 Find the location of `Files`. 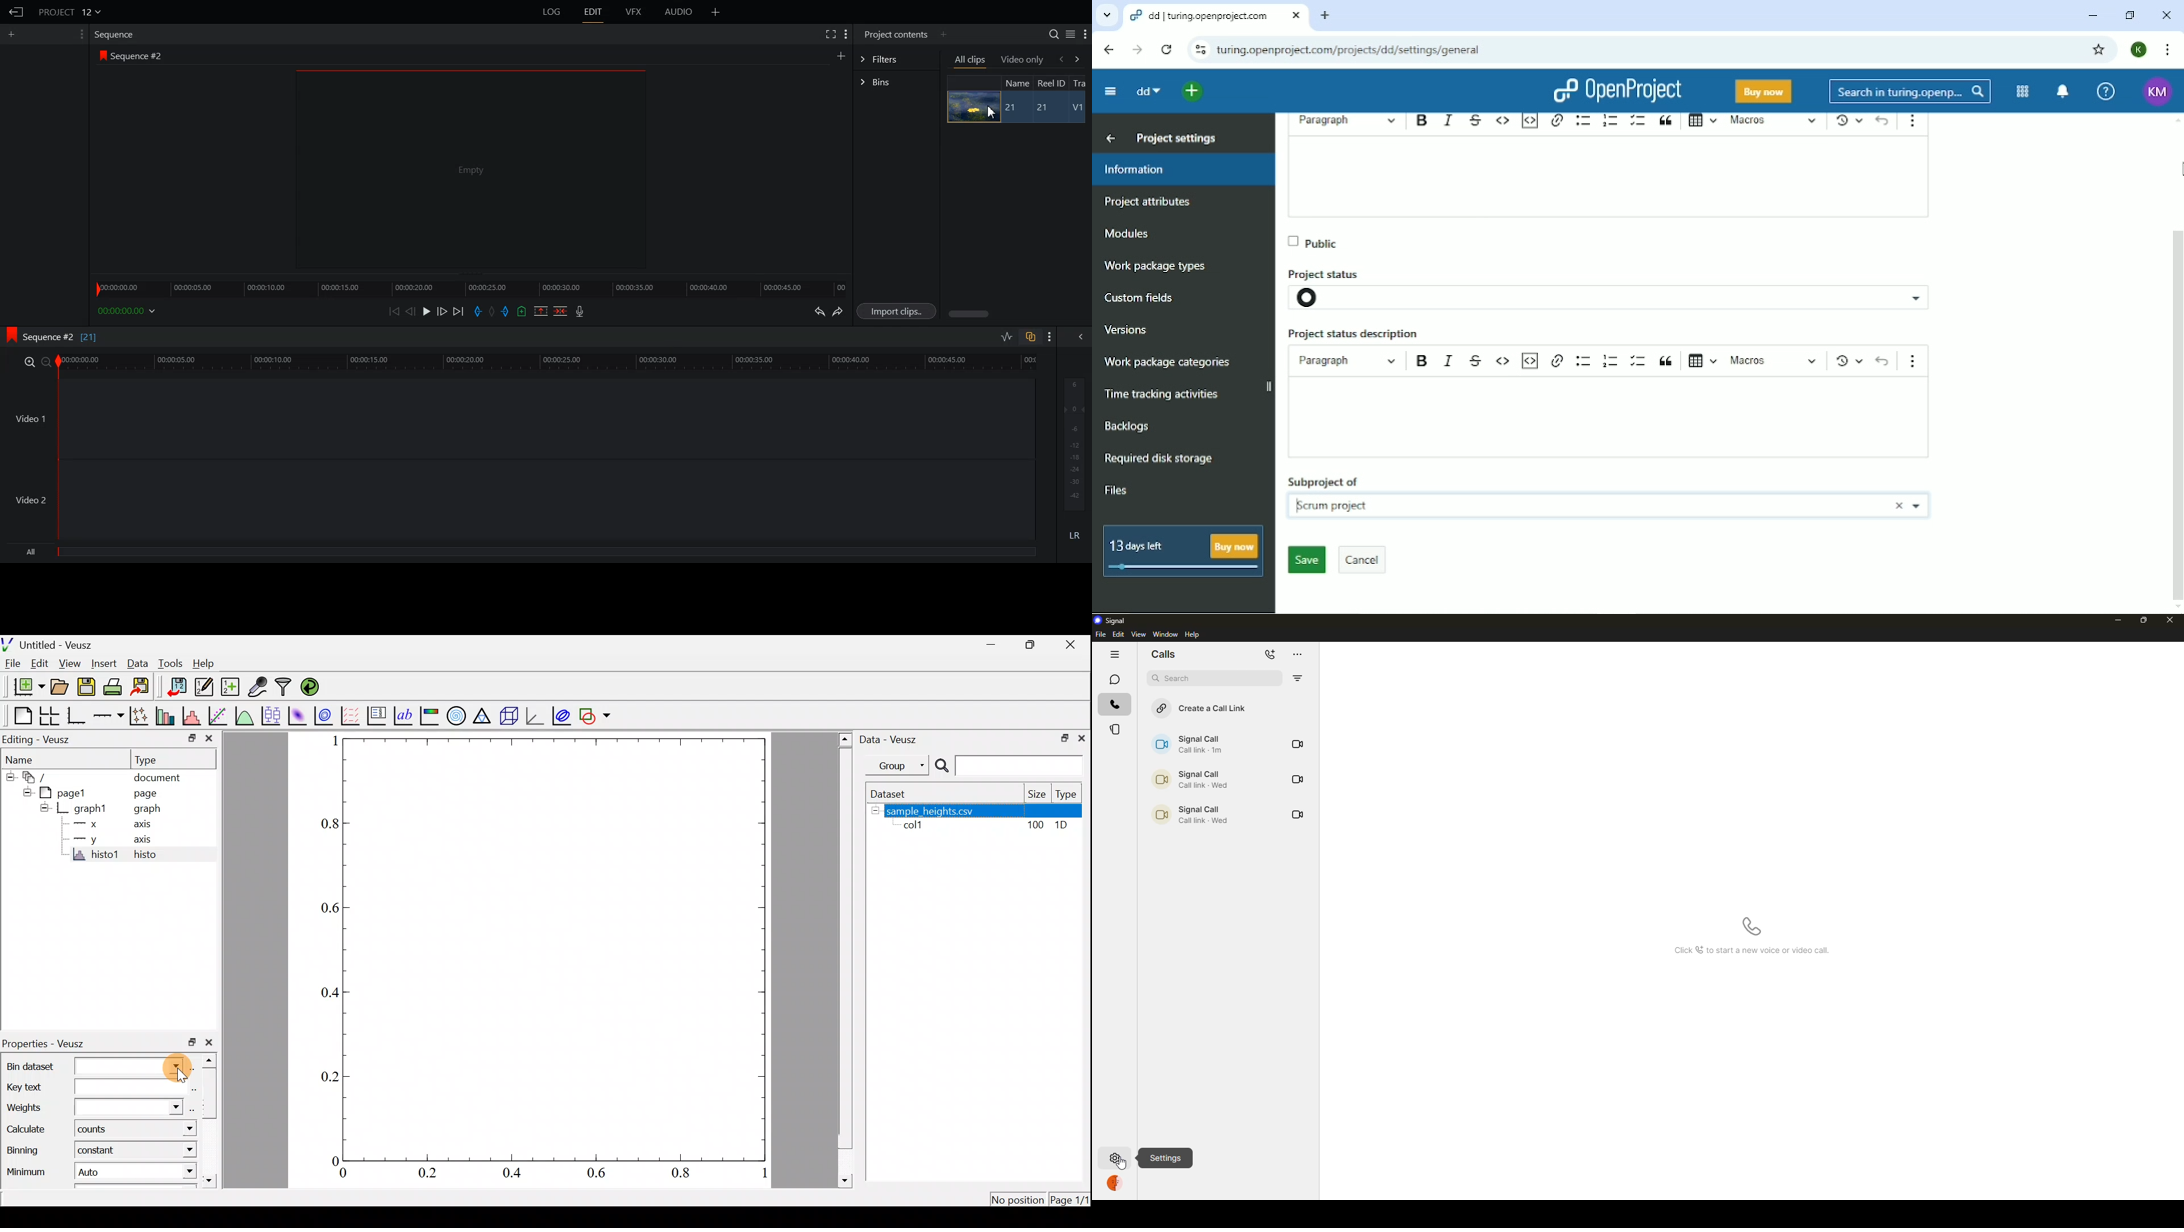

Files is located at coordinates (1117, 491).